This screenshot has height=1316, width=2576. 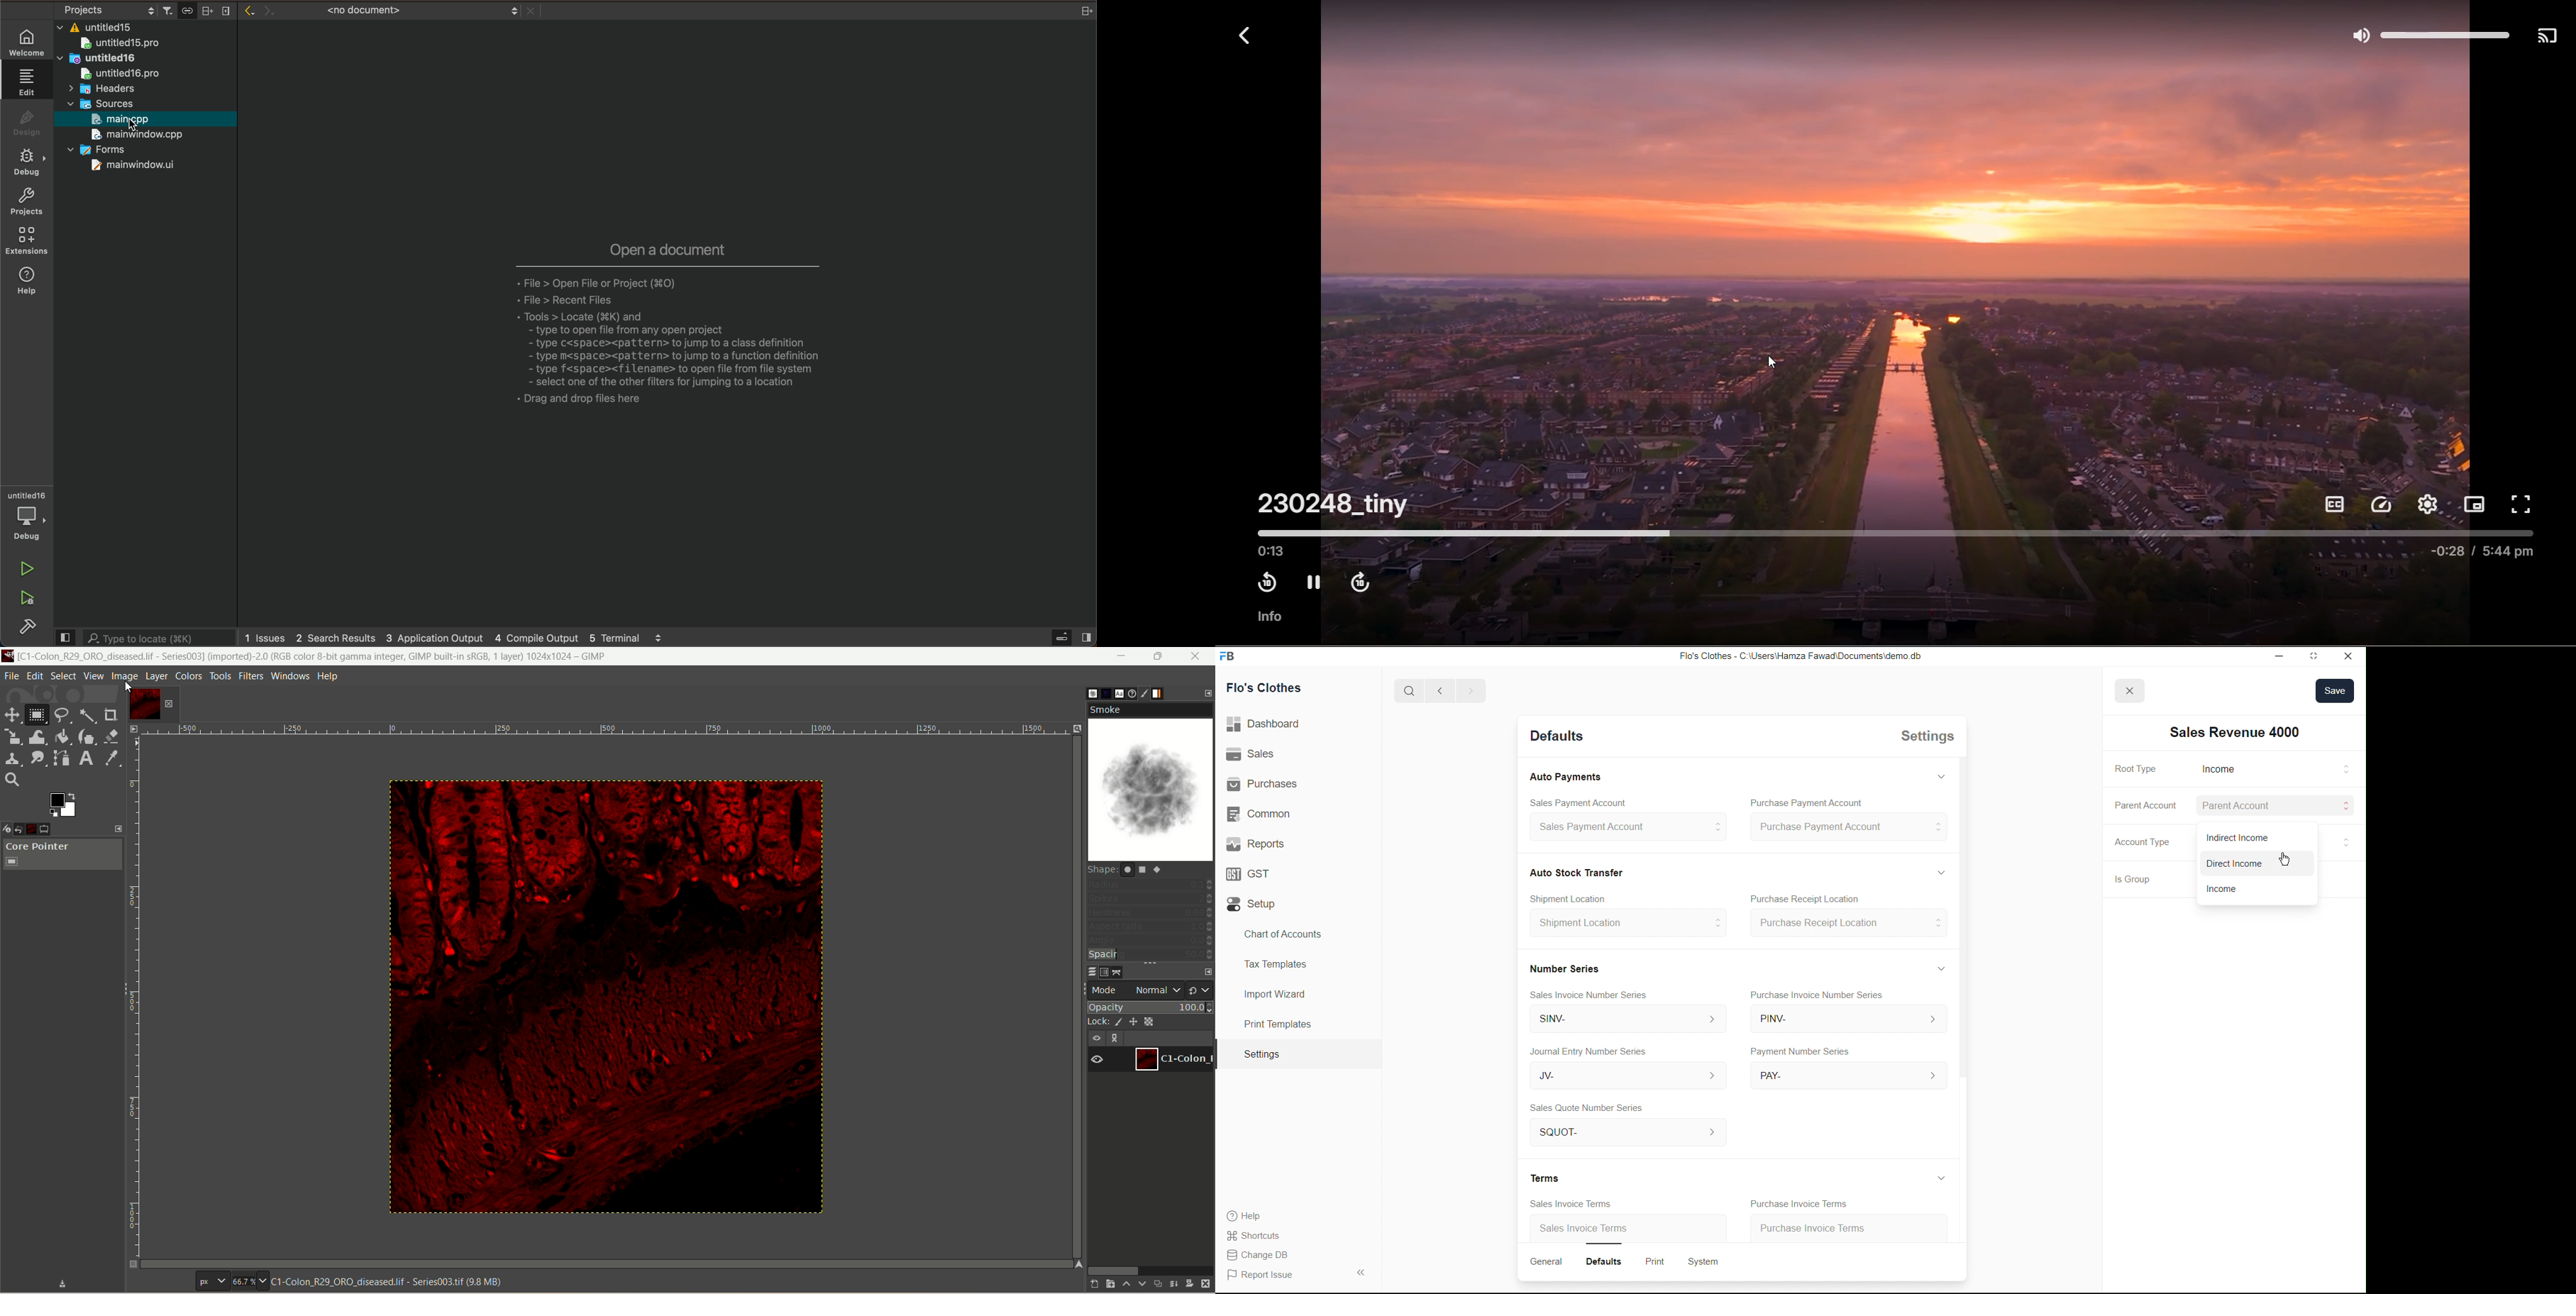 What do you see at coordinates (1111, 1285) in the screenshot?
I see `create a new layer and add it to image` at bounding box center [1111, 1285].